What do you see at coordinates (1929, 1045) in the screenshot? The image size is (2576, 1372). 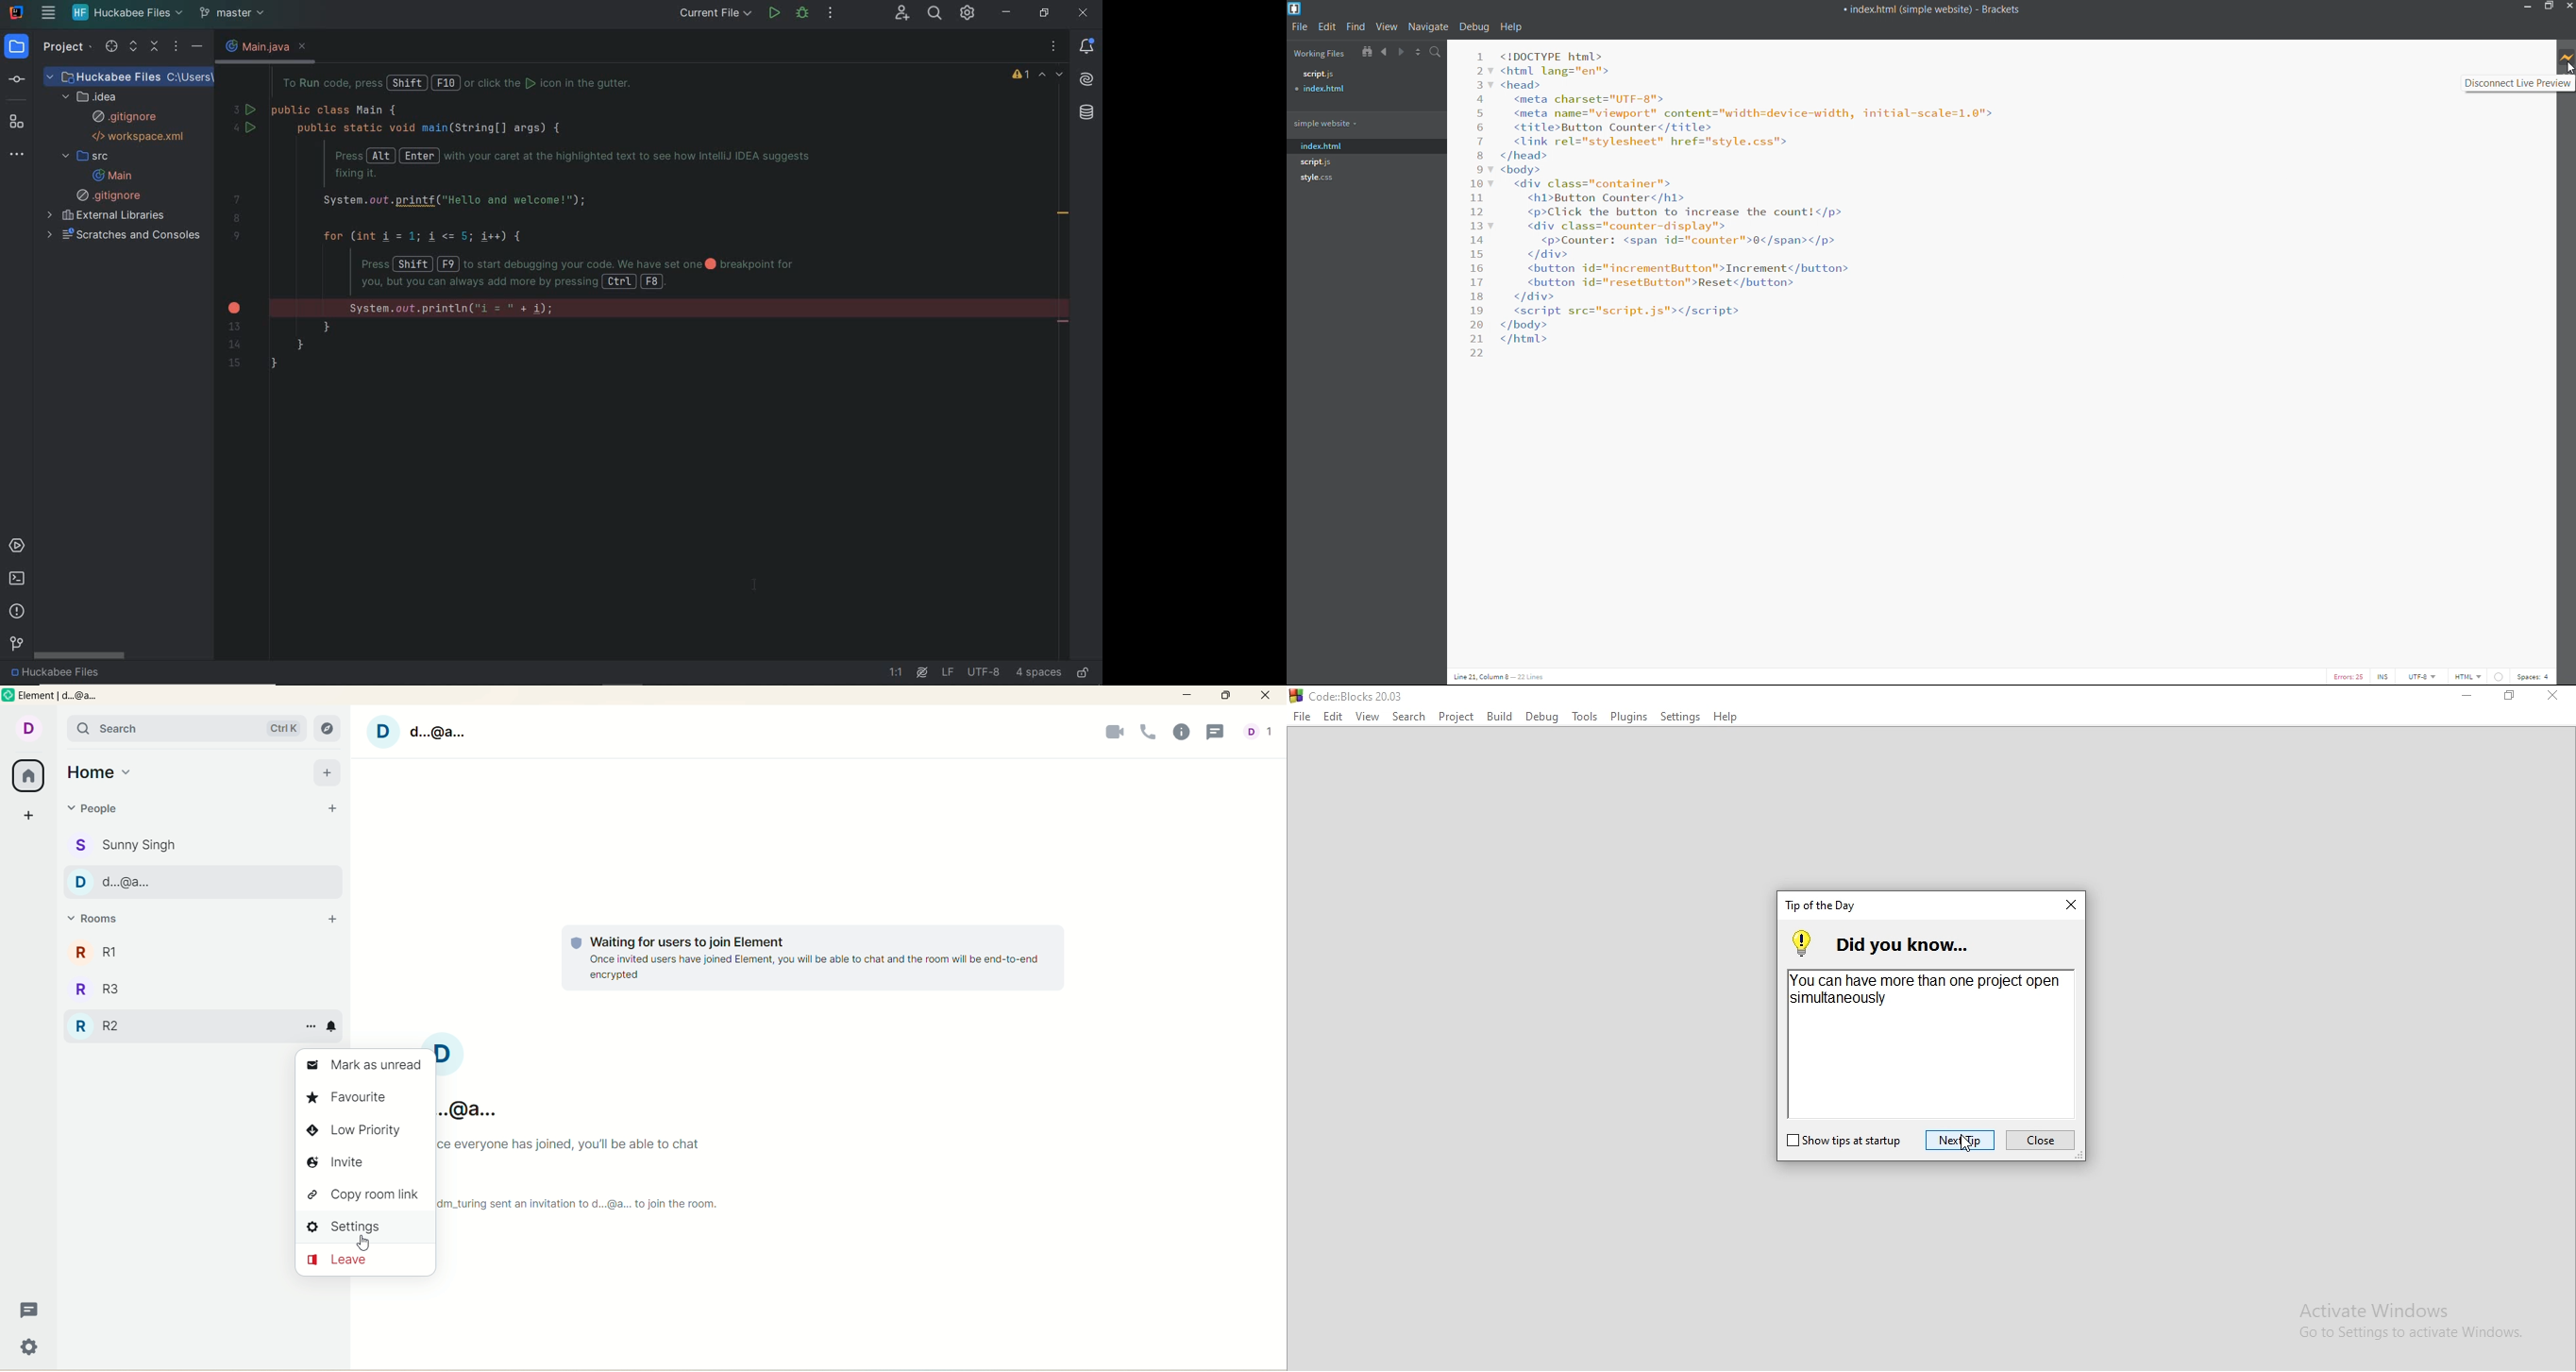 I see `You can have more than one project open simultaneously.` at bounding box center [1929, 1045].